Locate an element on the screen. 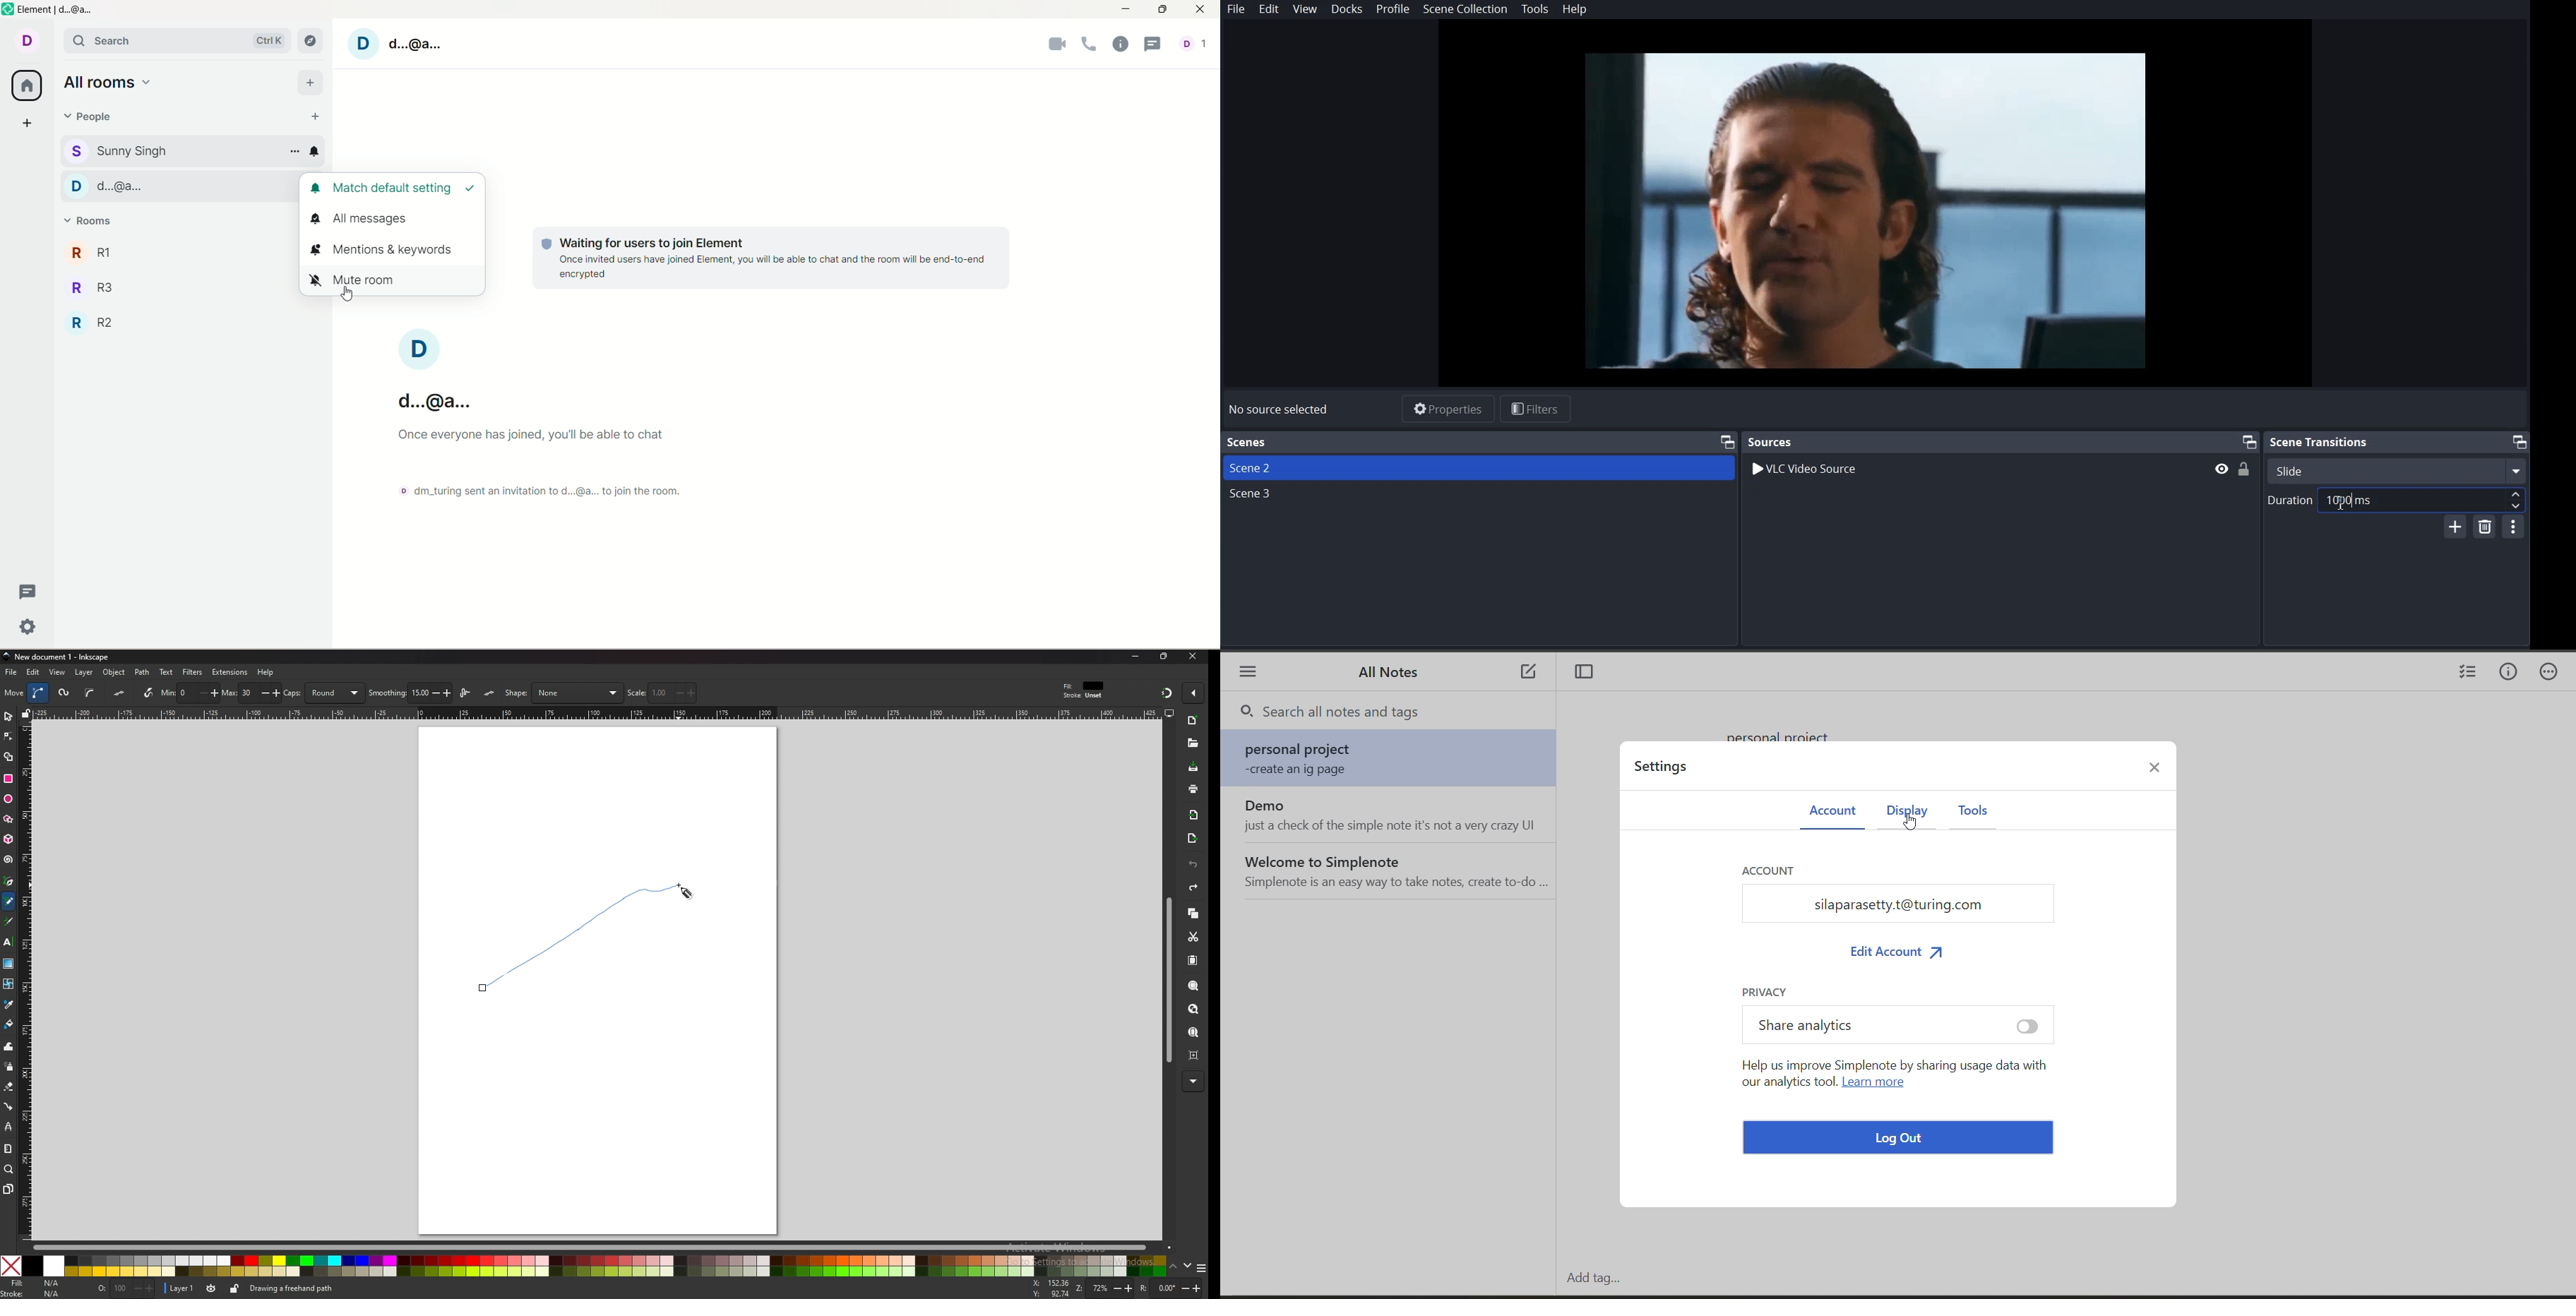 This screenshot has height=1316, width=2576. options is located at coordinates (295, 152).